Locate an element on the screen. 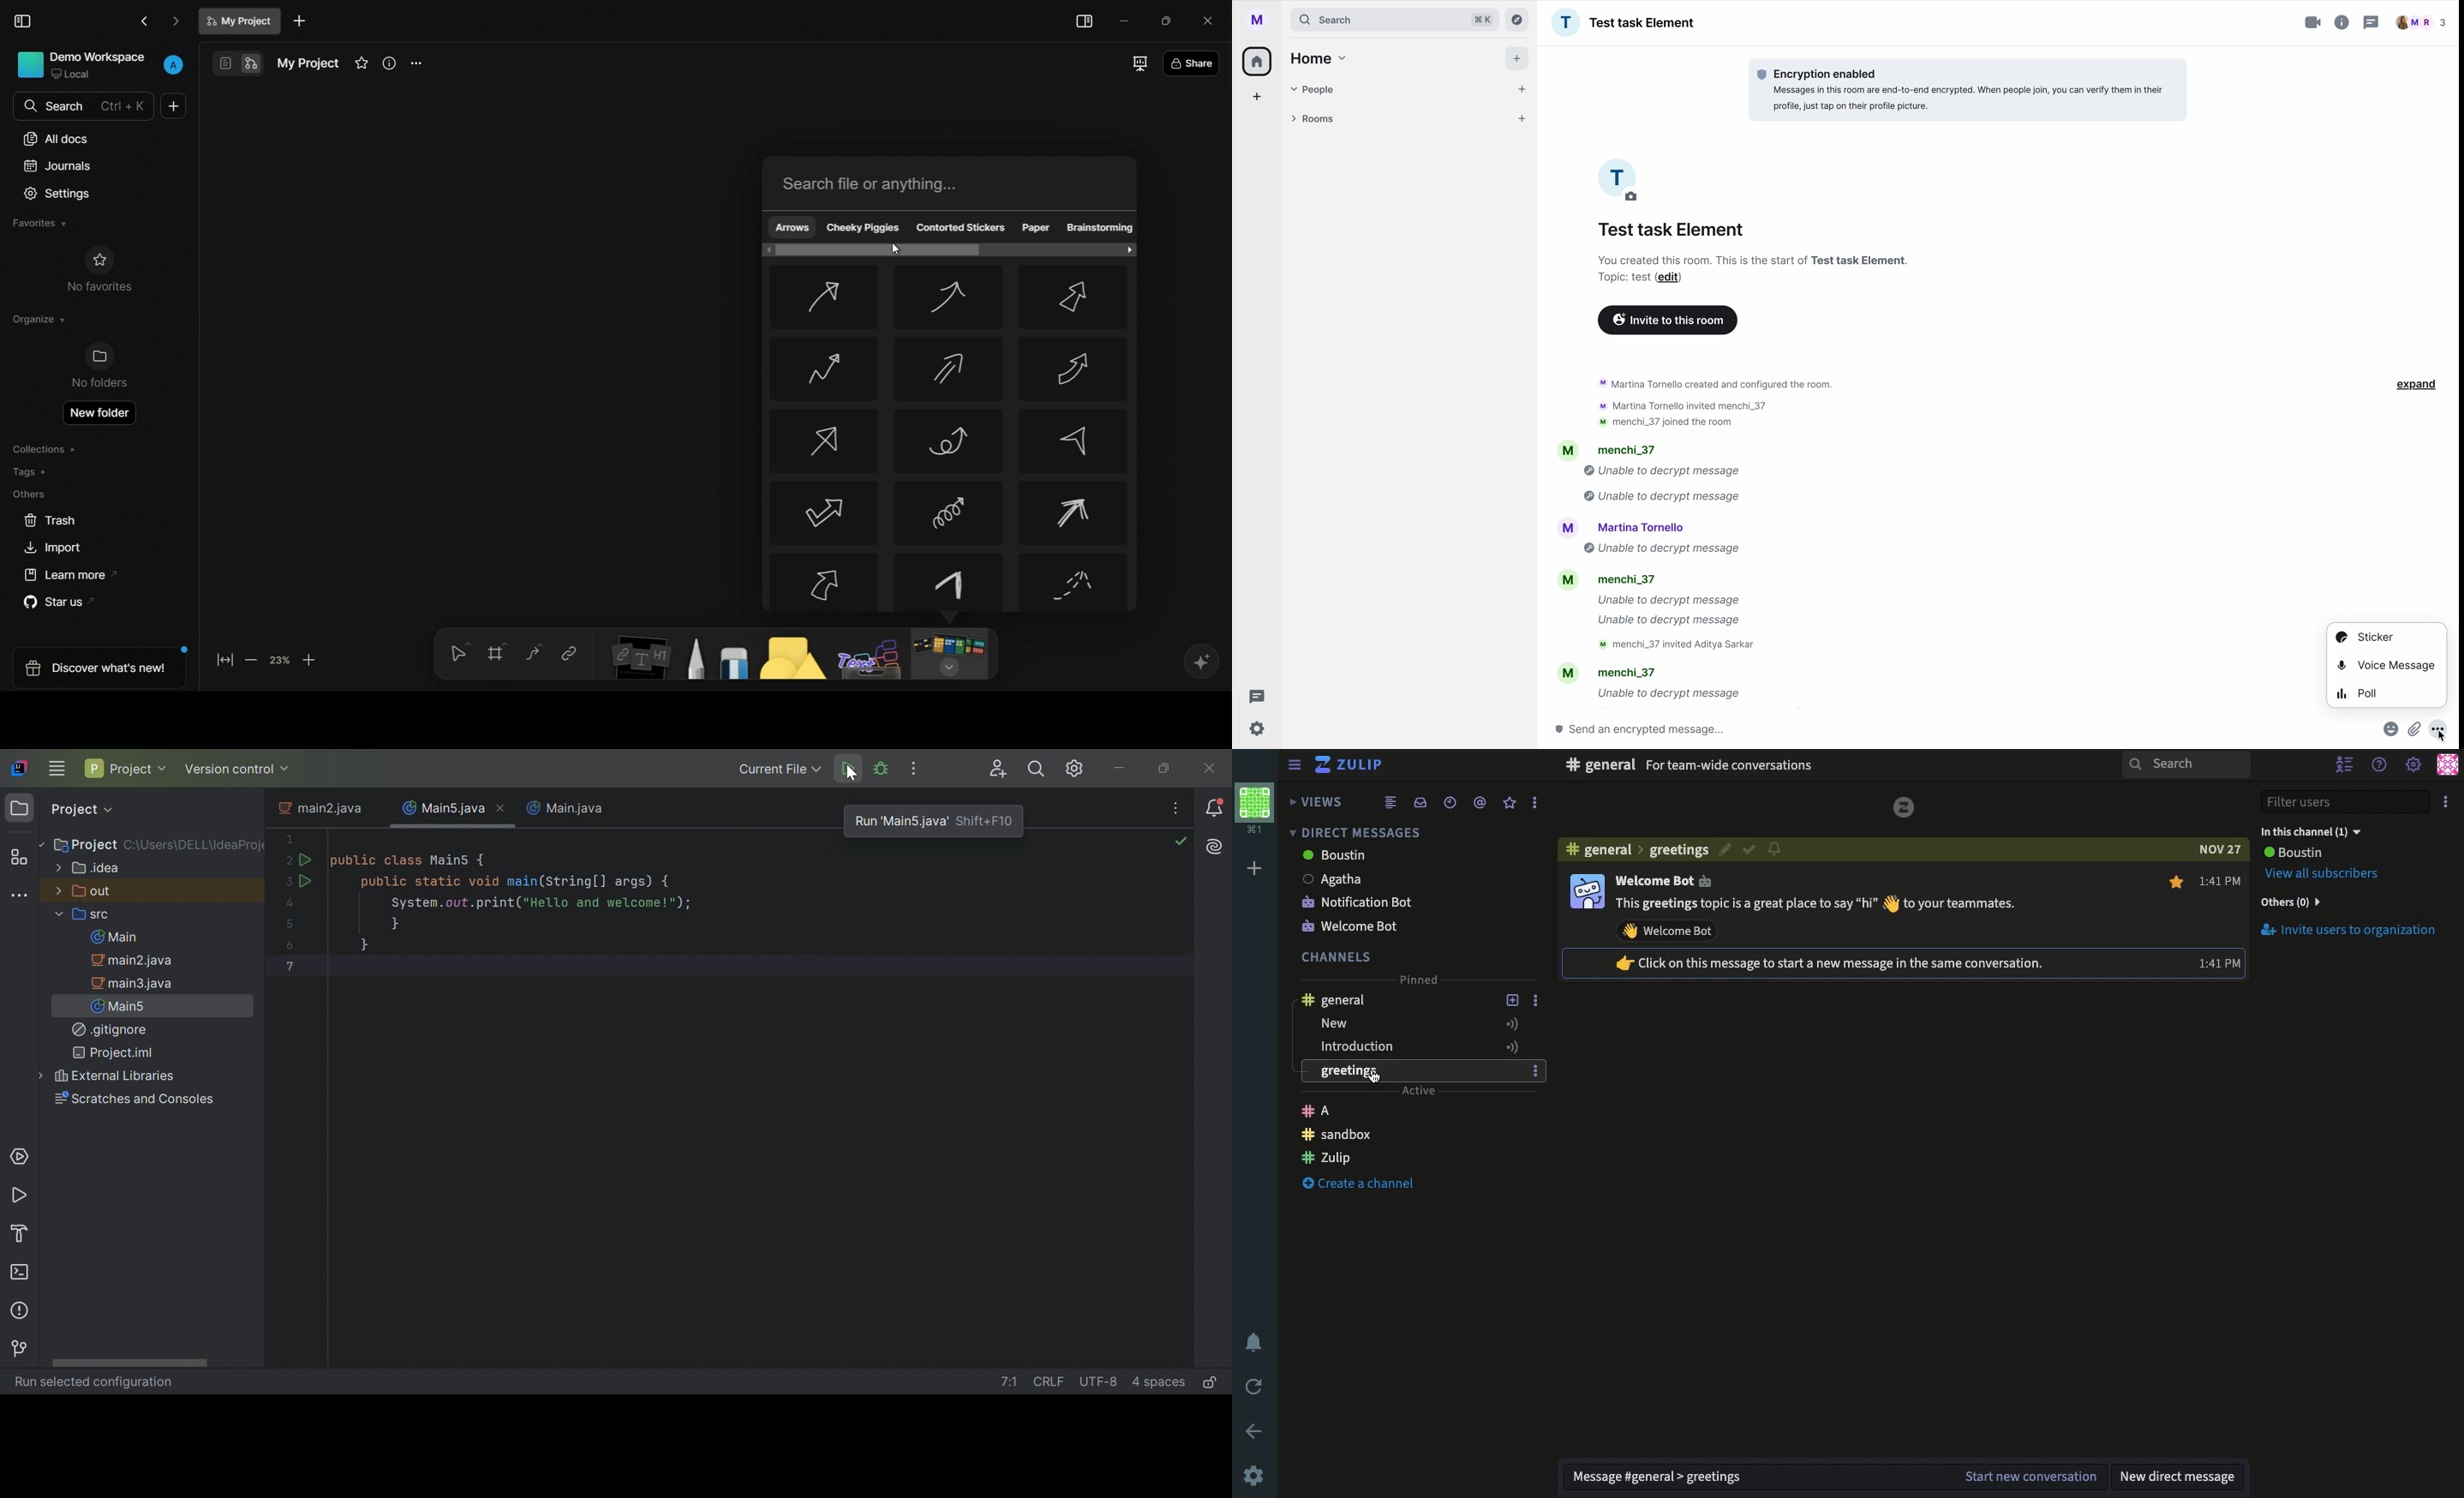  Scratches and Consoles is located at coordinates (137, 1100).